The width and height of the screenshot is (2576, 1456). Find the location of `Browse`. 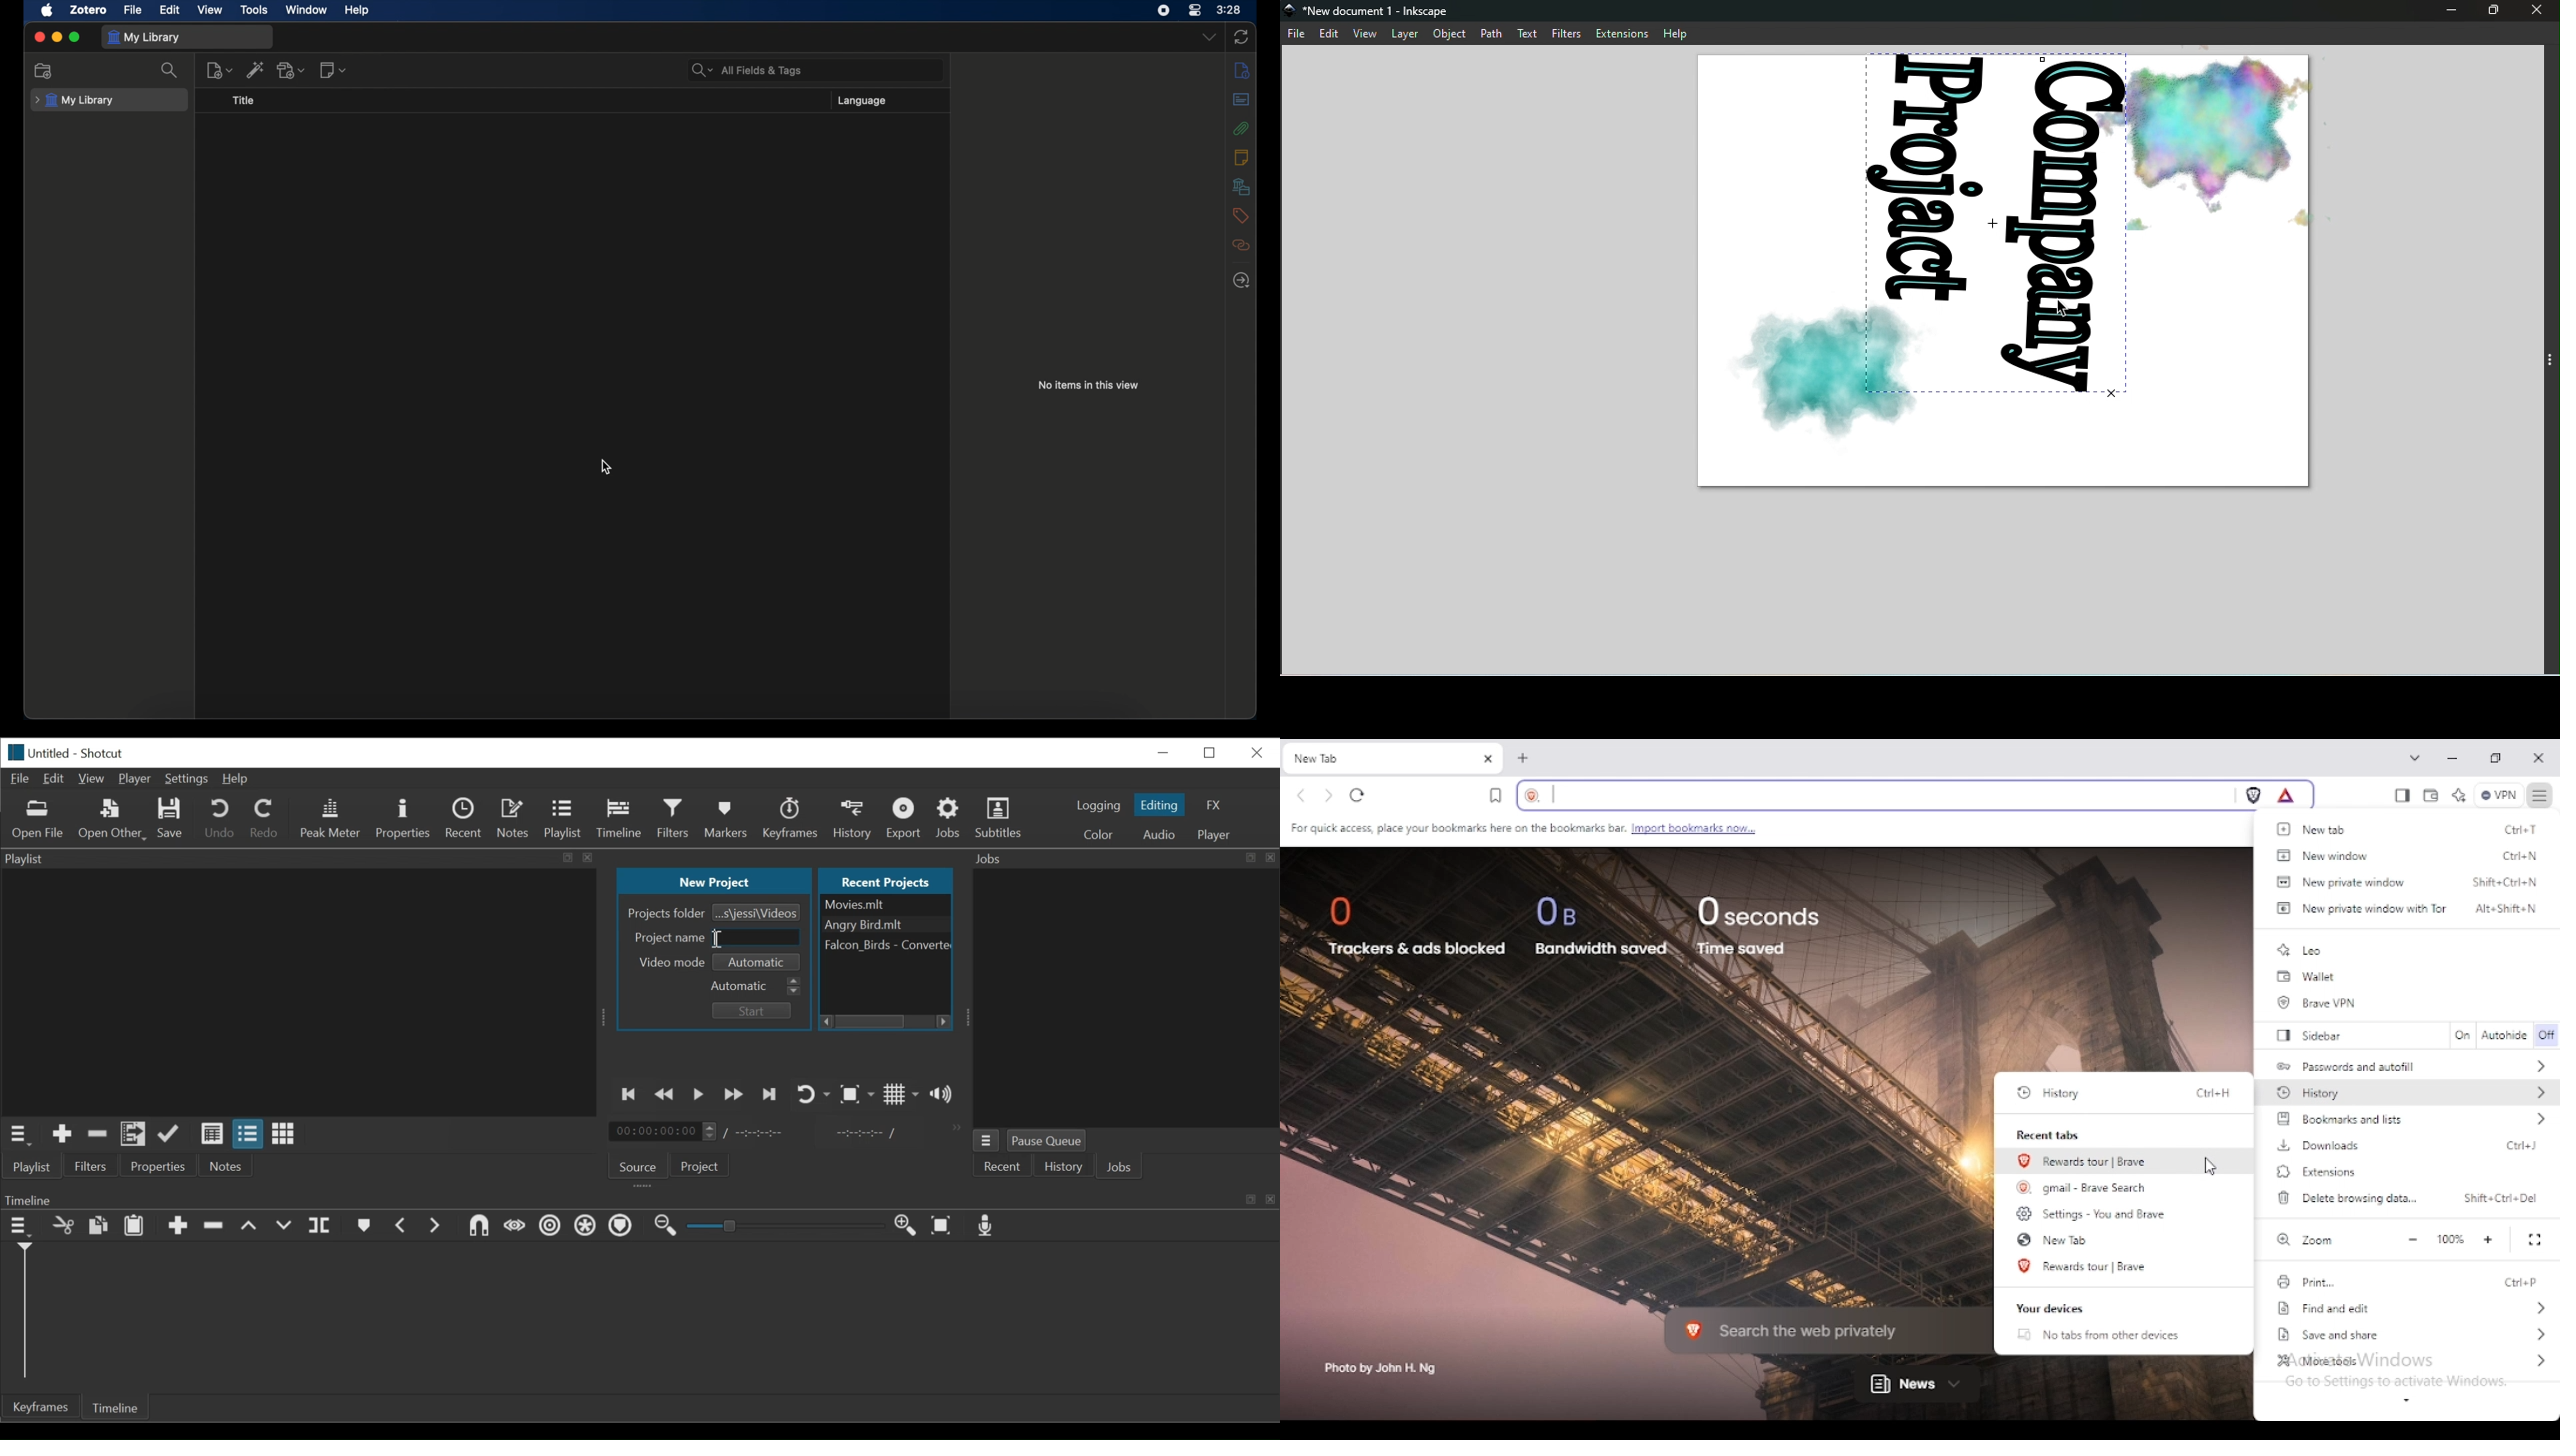

Browse is located at coordinates (757, 913).